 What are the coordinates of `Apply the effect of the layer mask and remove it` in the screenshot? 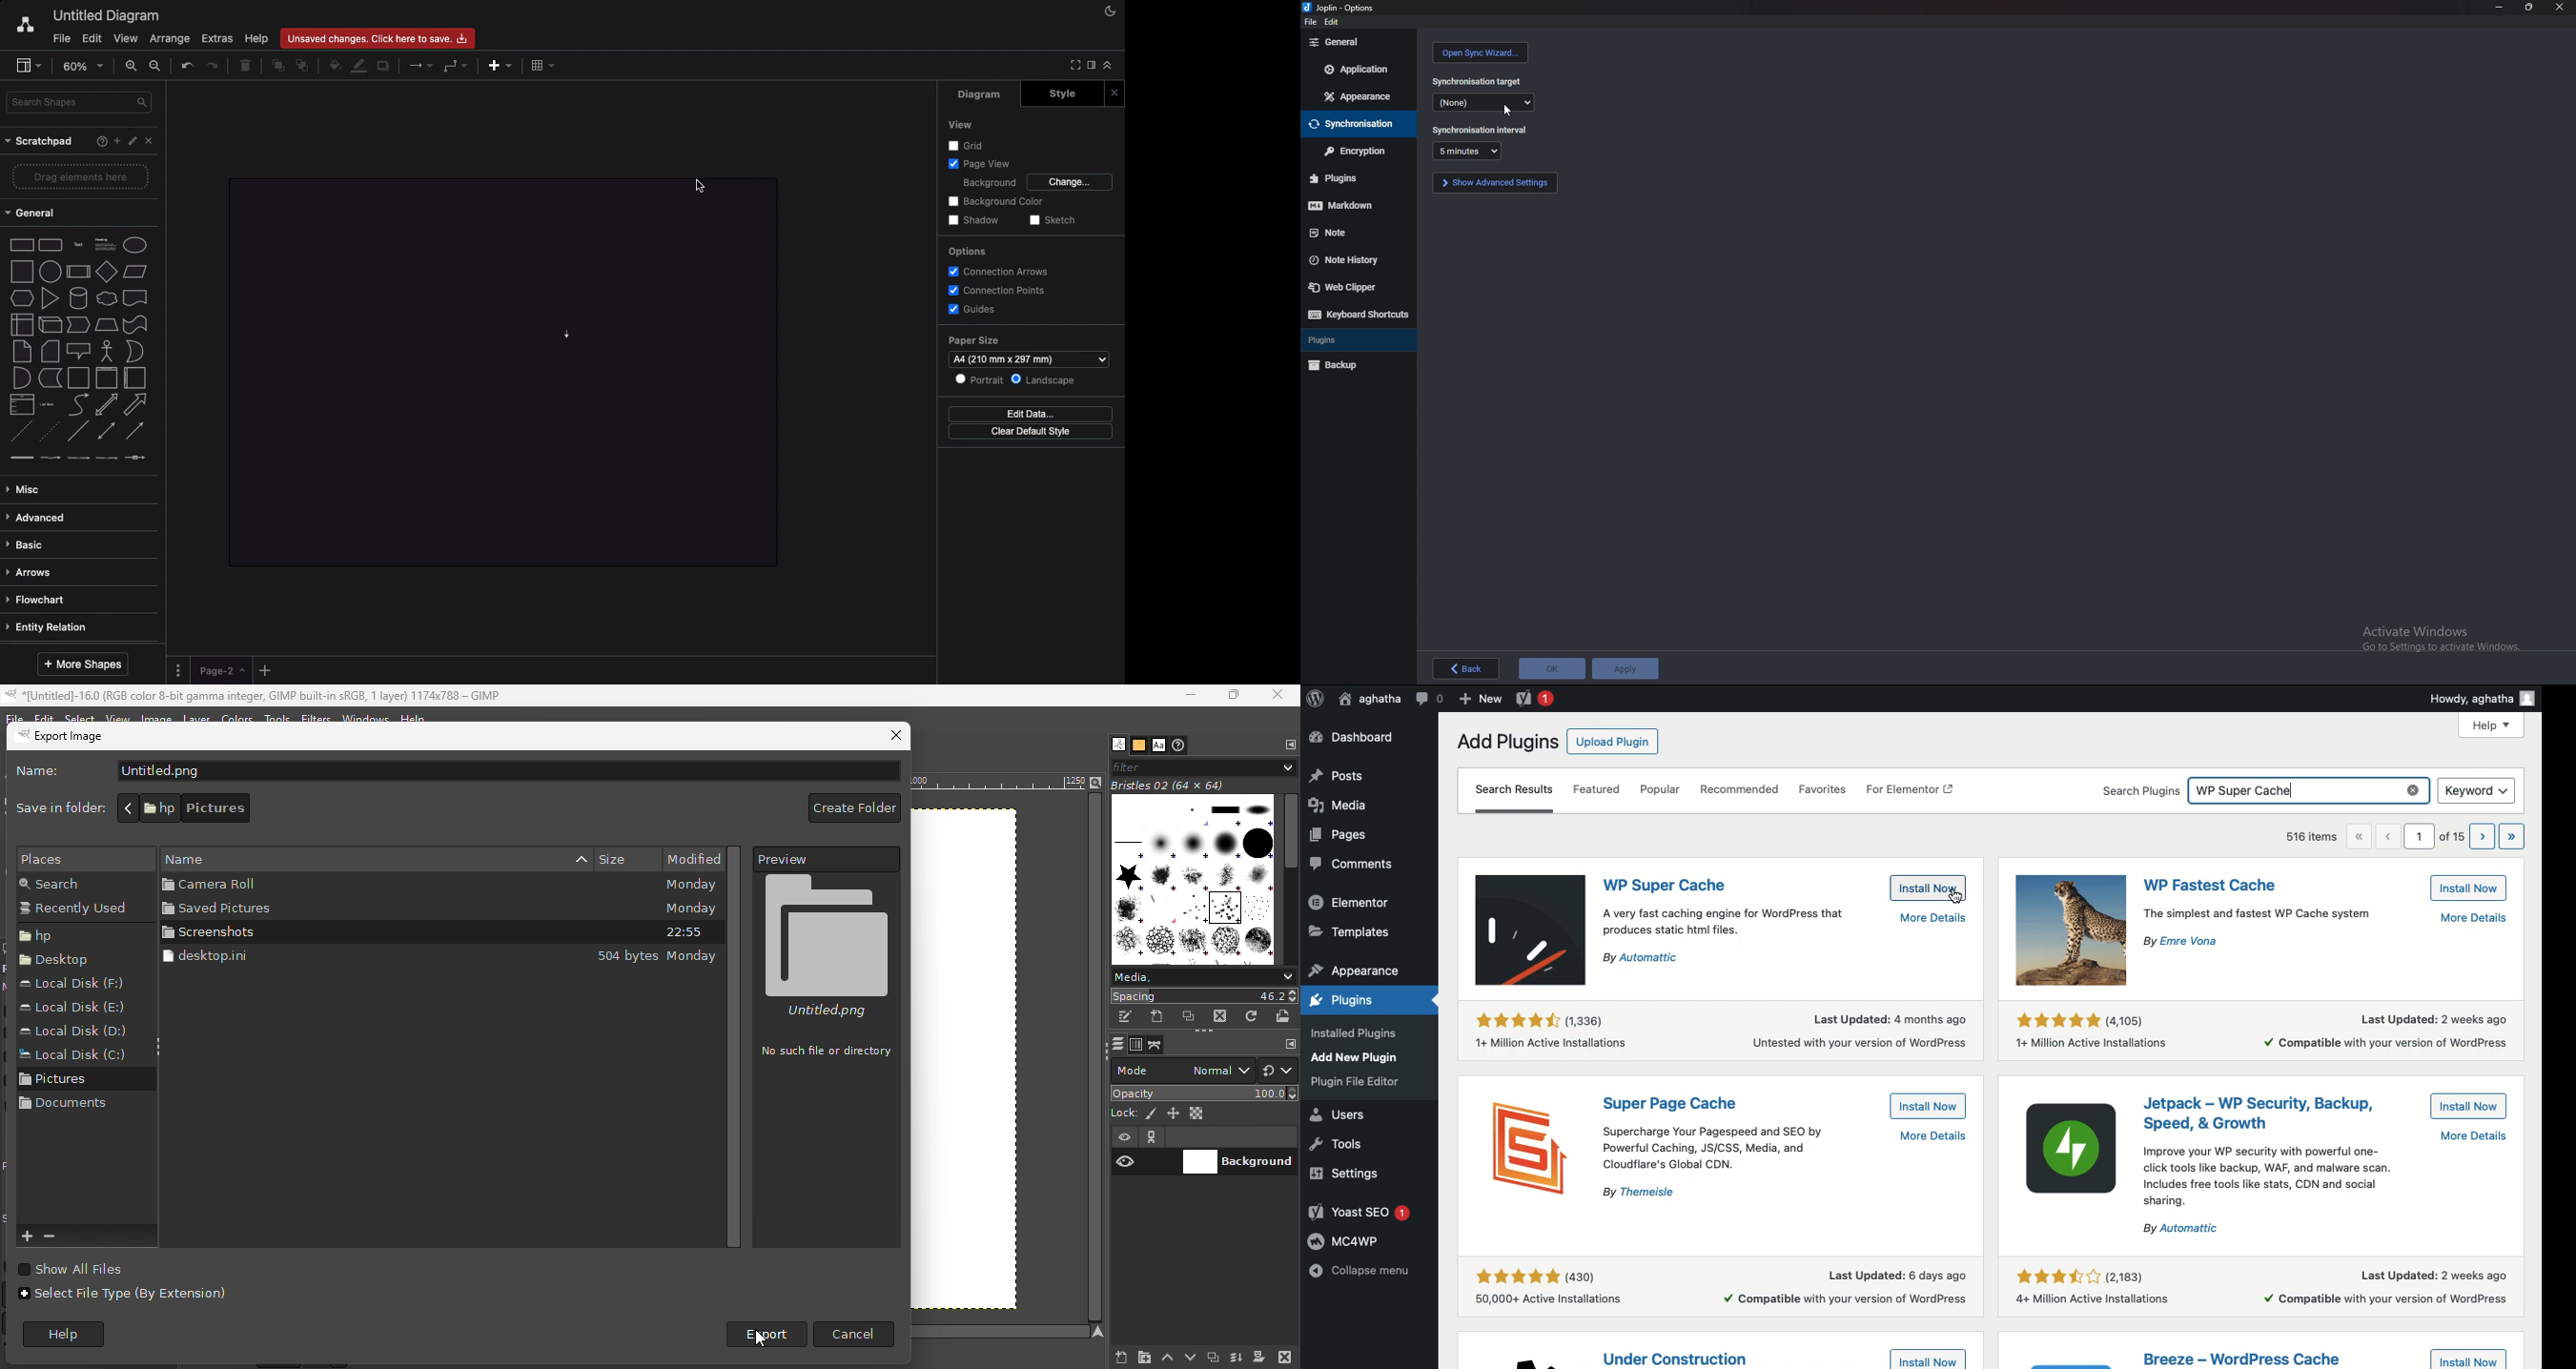 It's located at (1258, 1359).